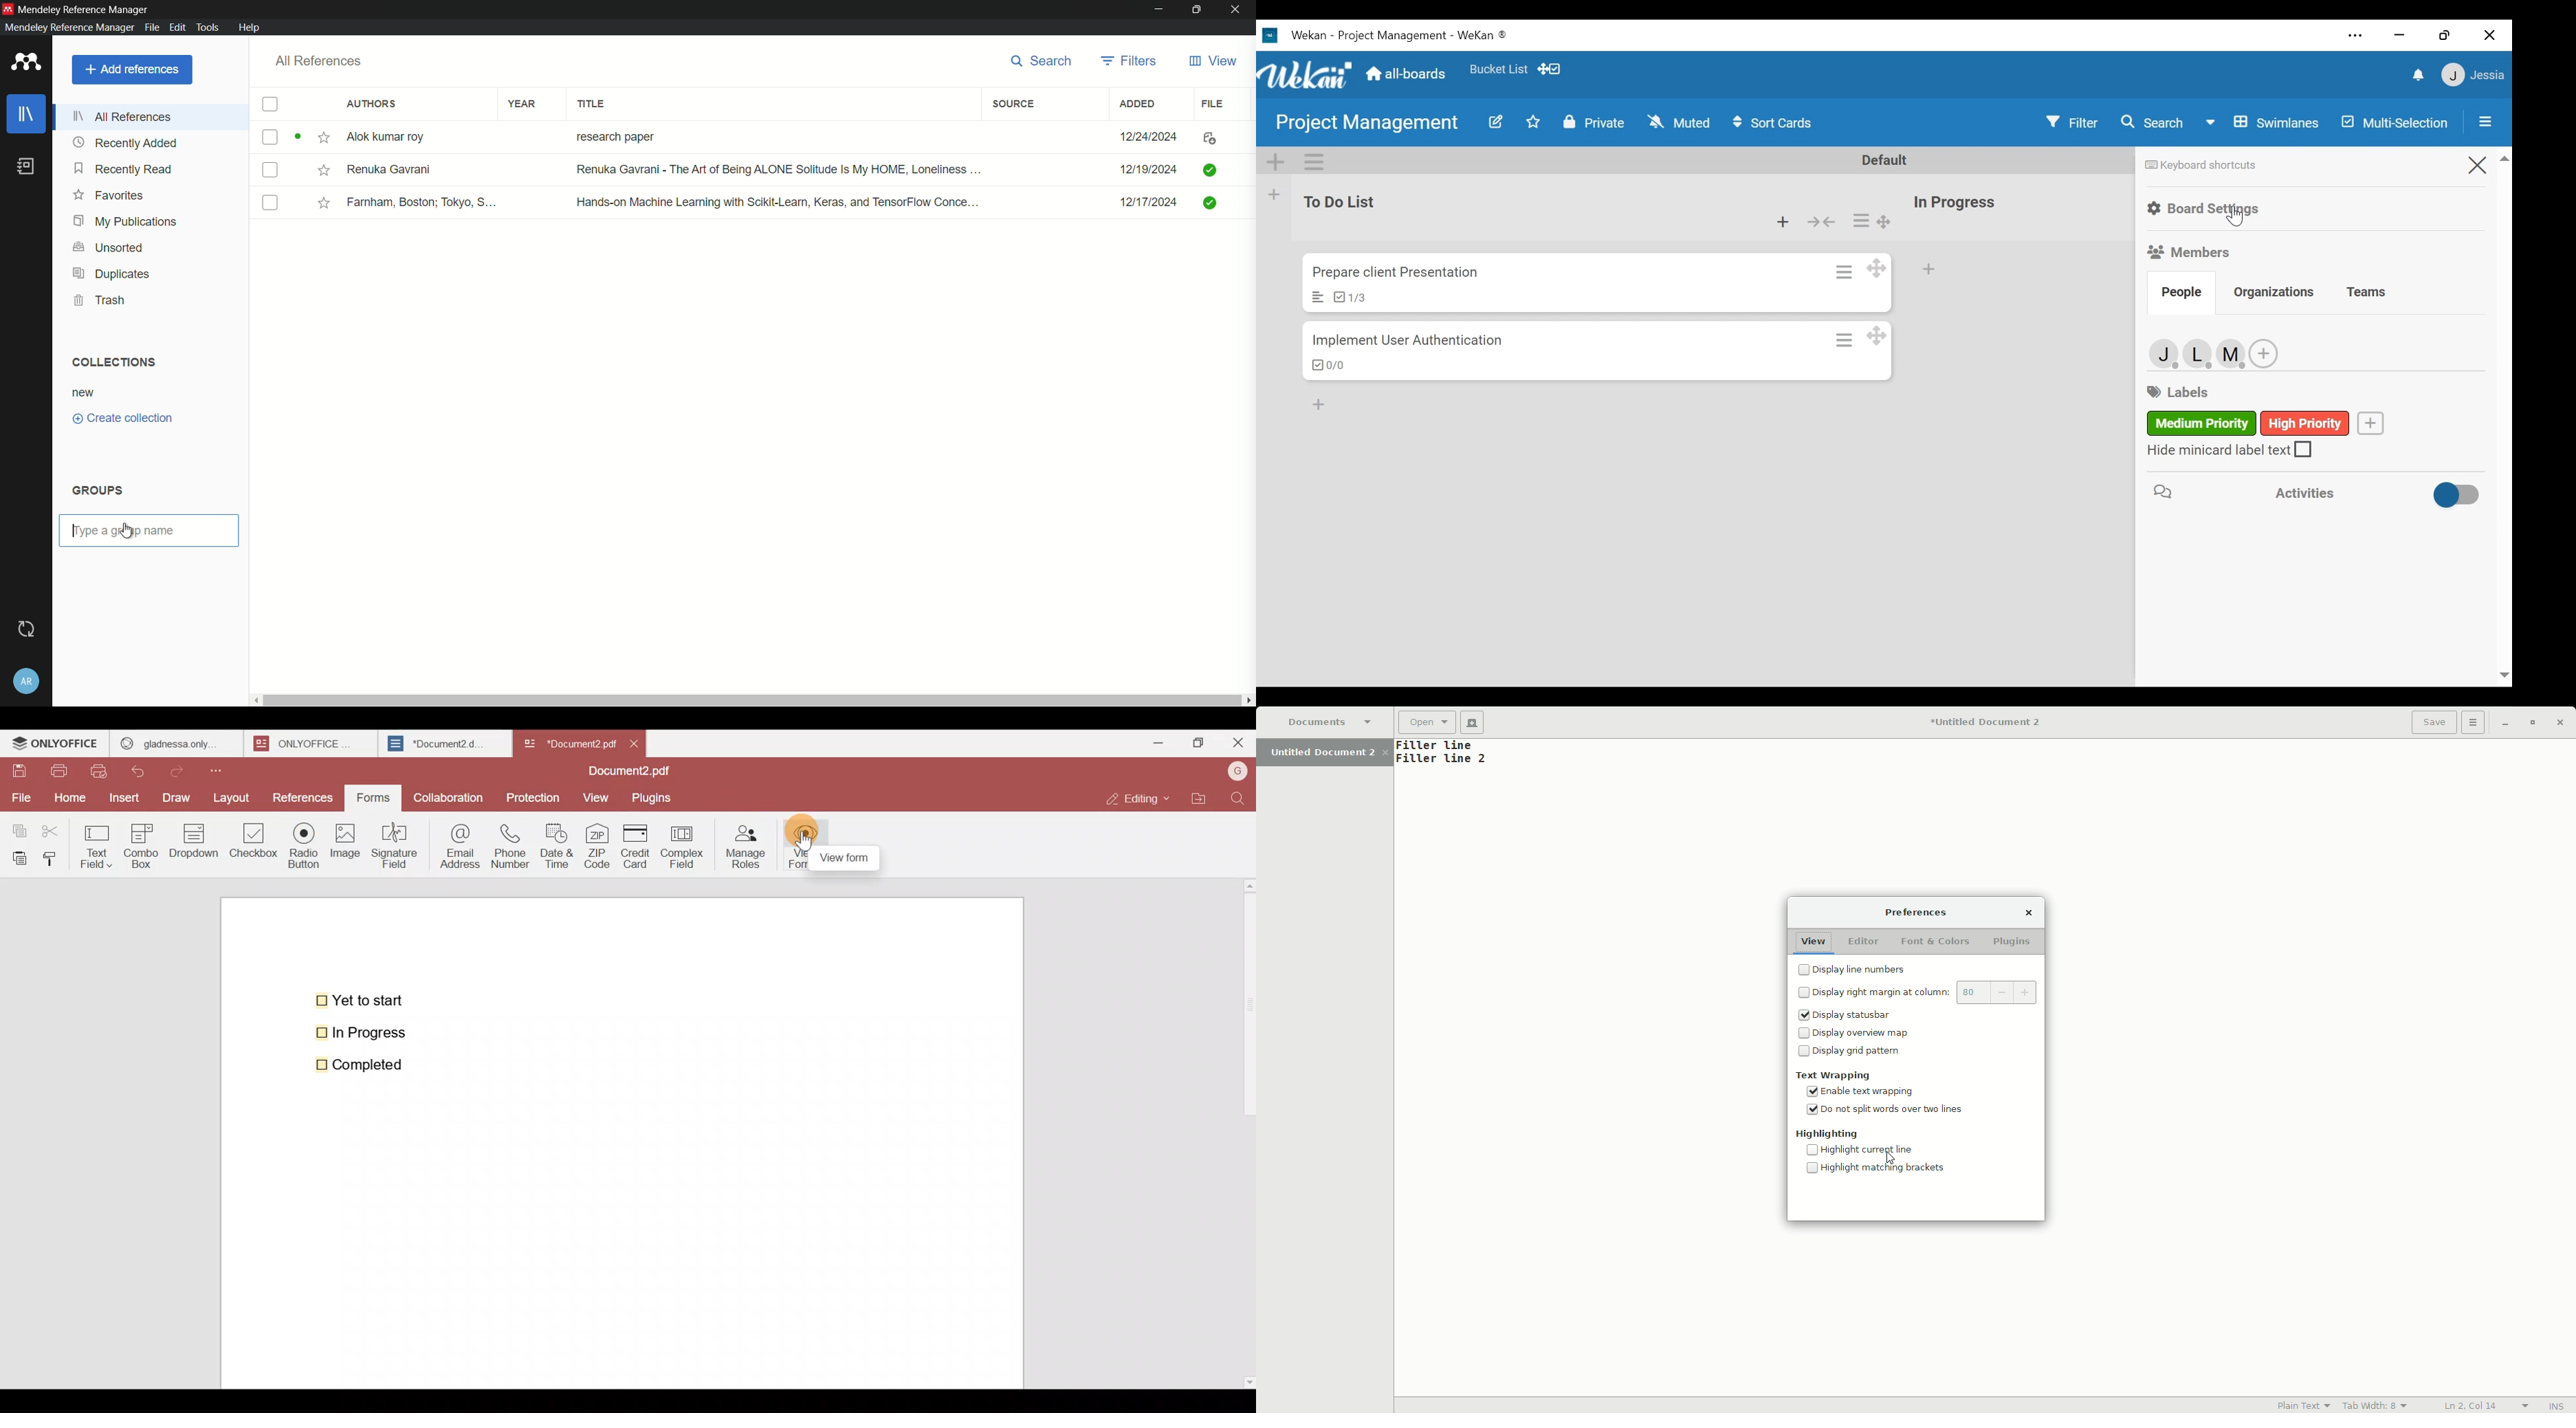  What do you see at coordinates (126, 143) in the screenshot?
I see `recently added` at bounding box center [126, 143].